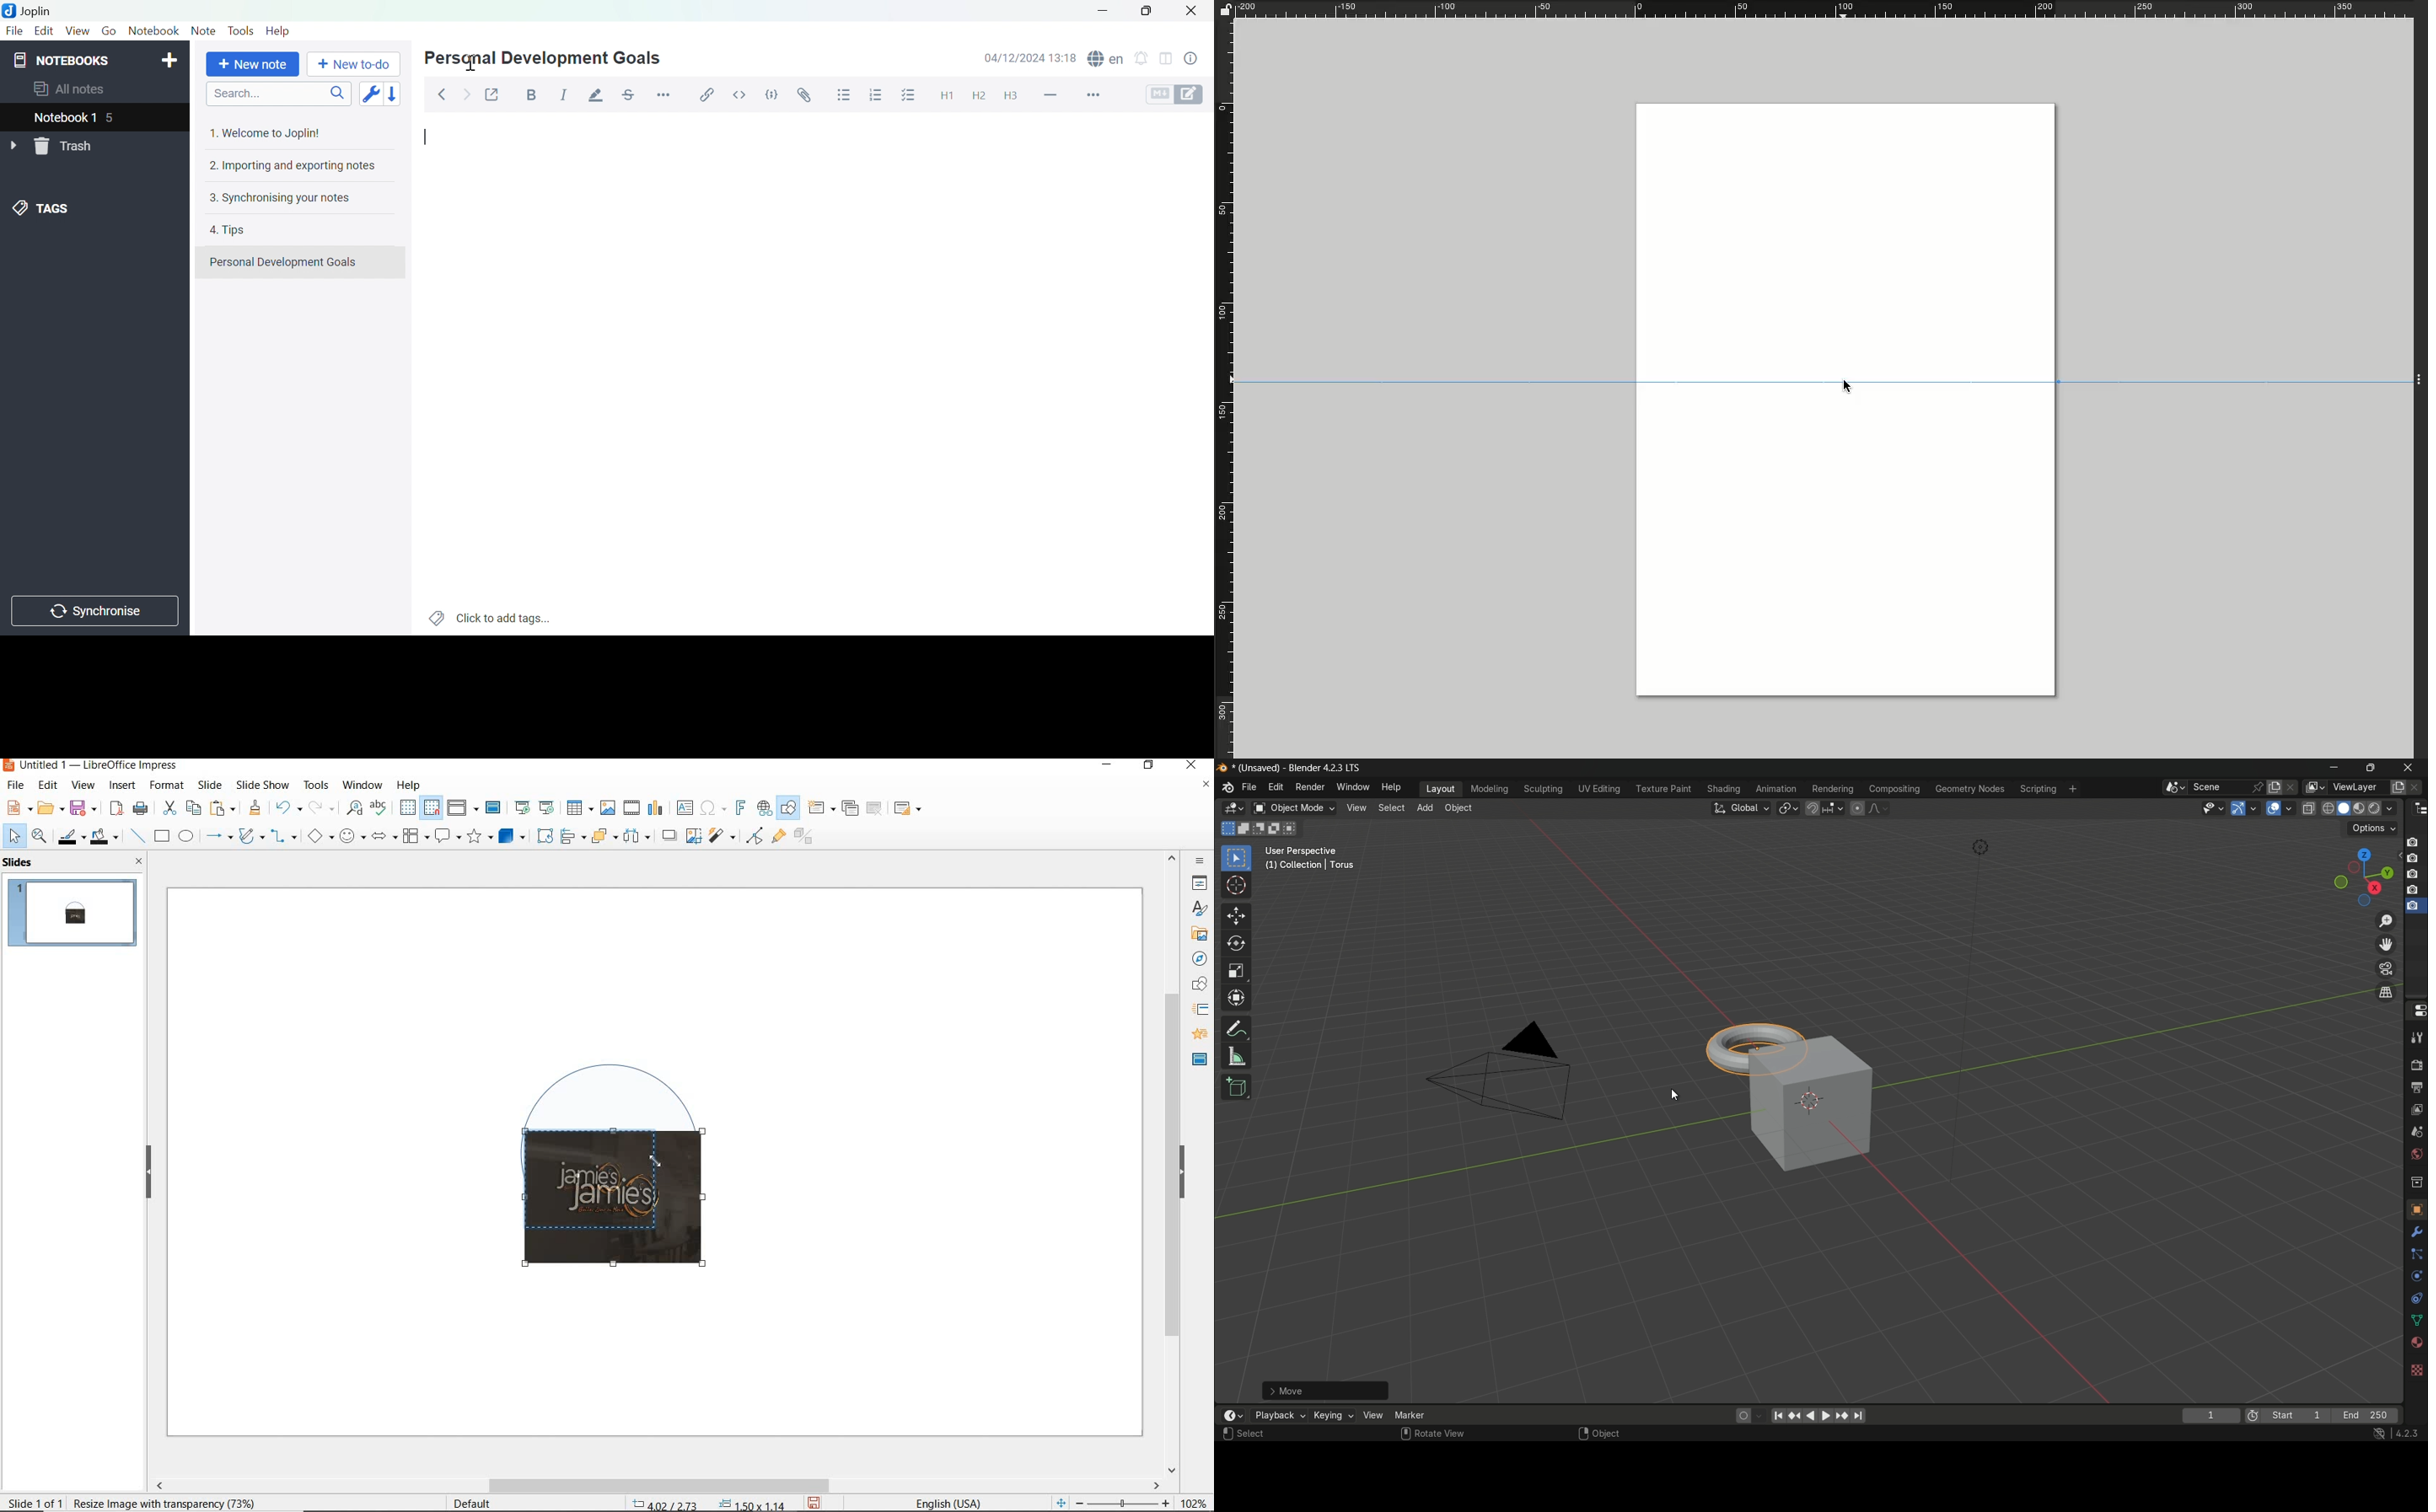 Image resolution: width=2436 pixels, height=1512 pixels. I want to click on browse scenes, so click(2175, 788).